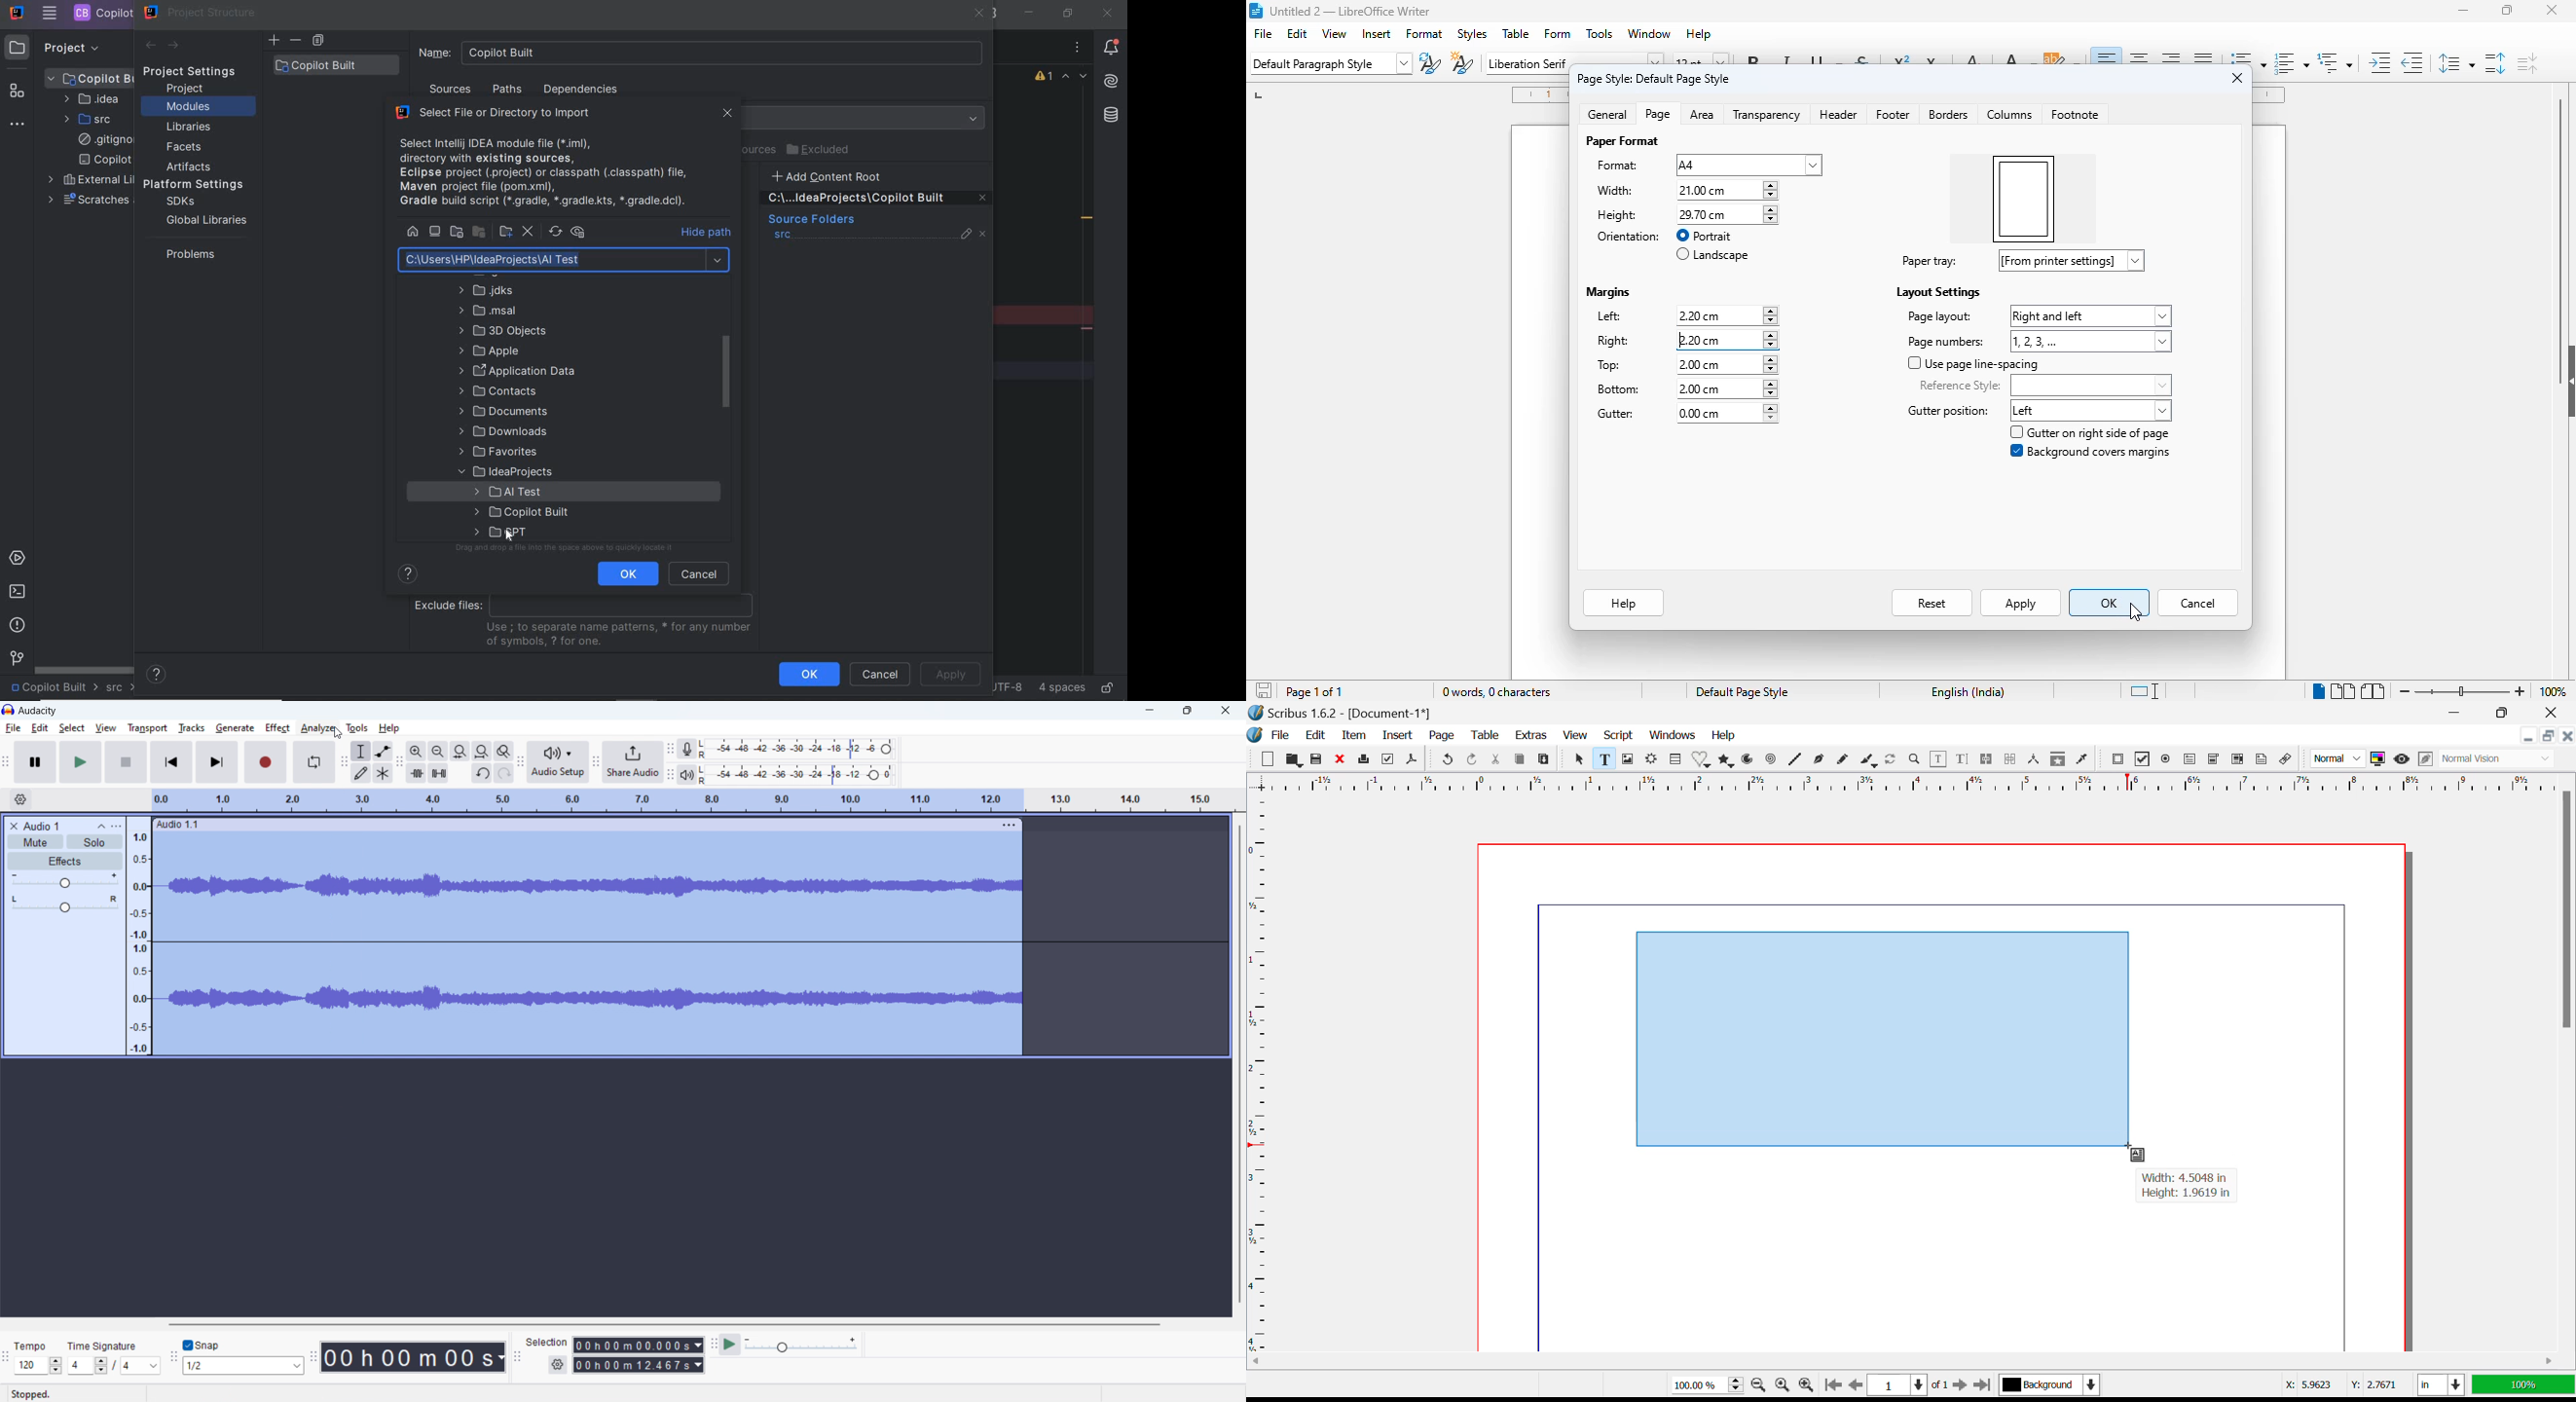  Describe the element at coordinates (498, 451) in the screenshot. I see `folder` at that location.